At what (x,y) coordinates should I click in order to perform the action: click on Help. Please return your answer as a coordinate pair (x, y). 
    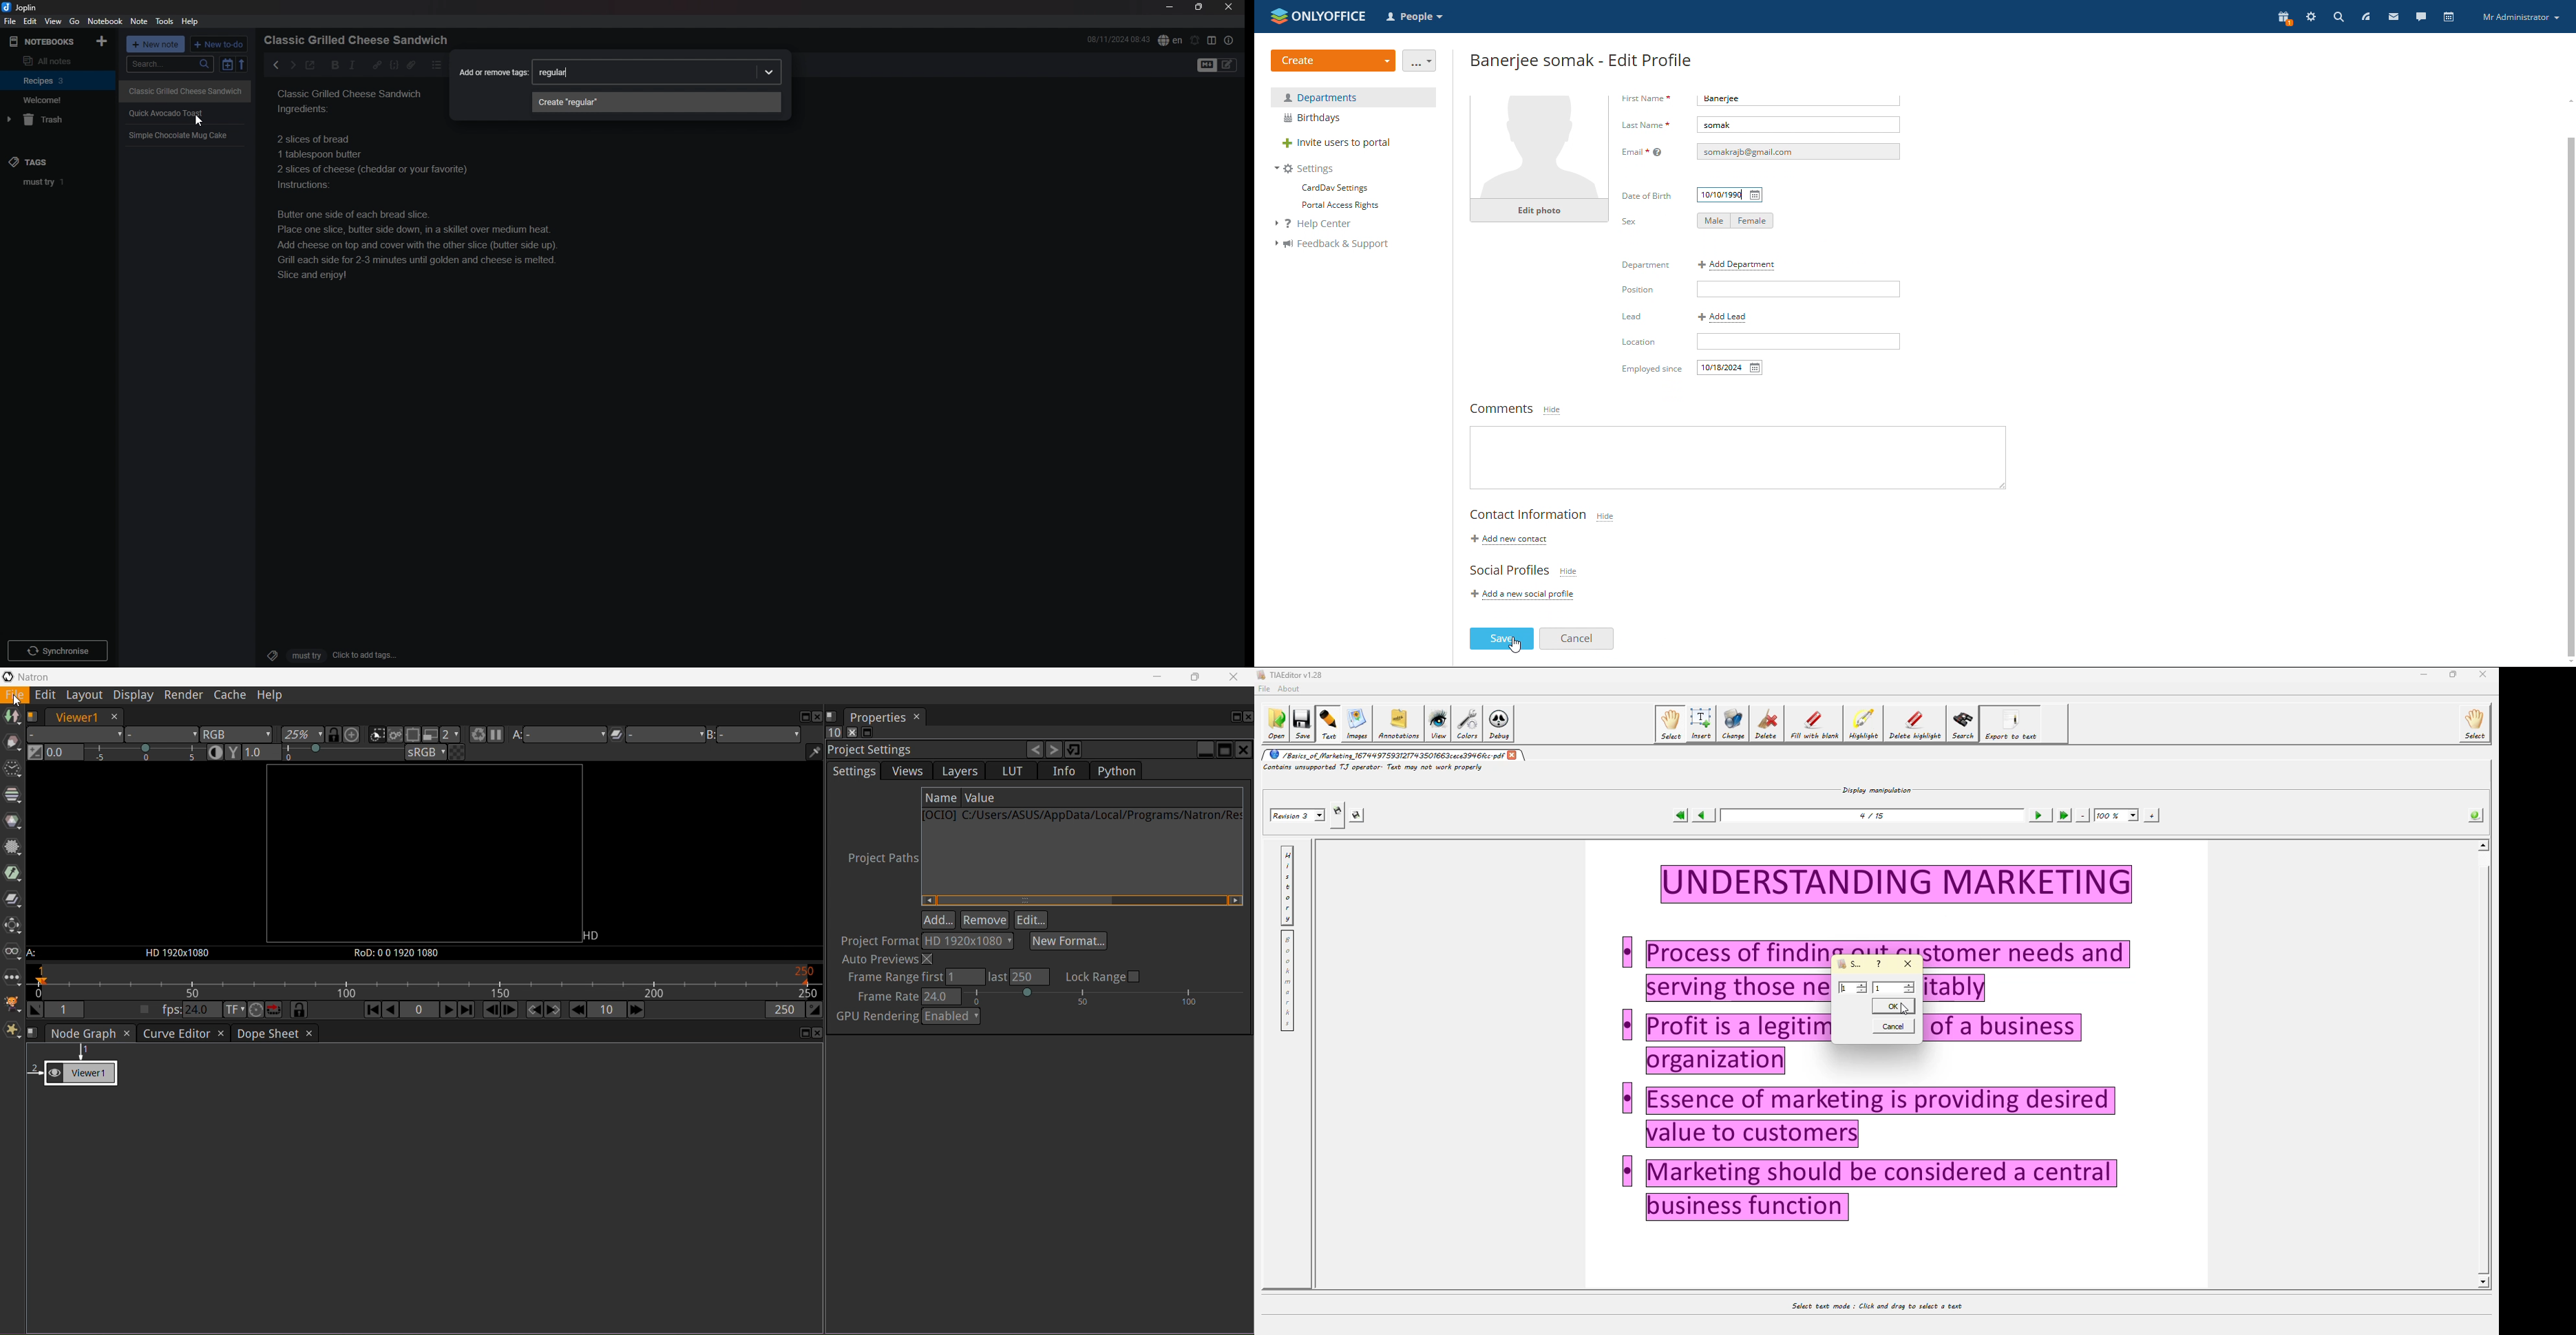
    Looking at the image, I should click on (191, 21).